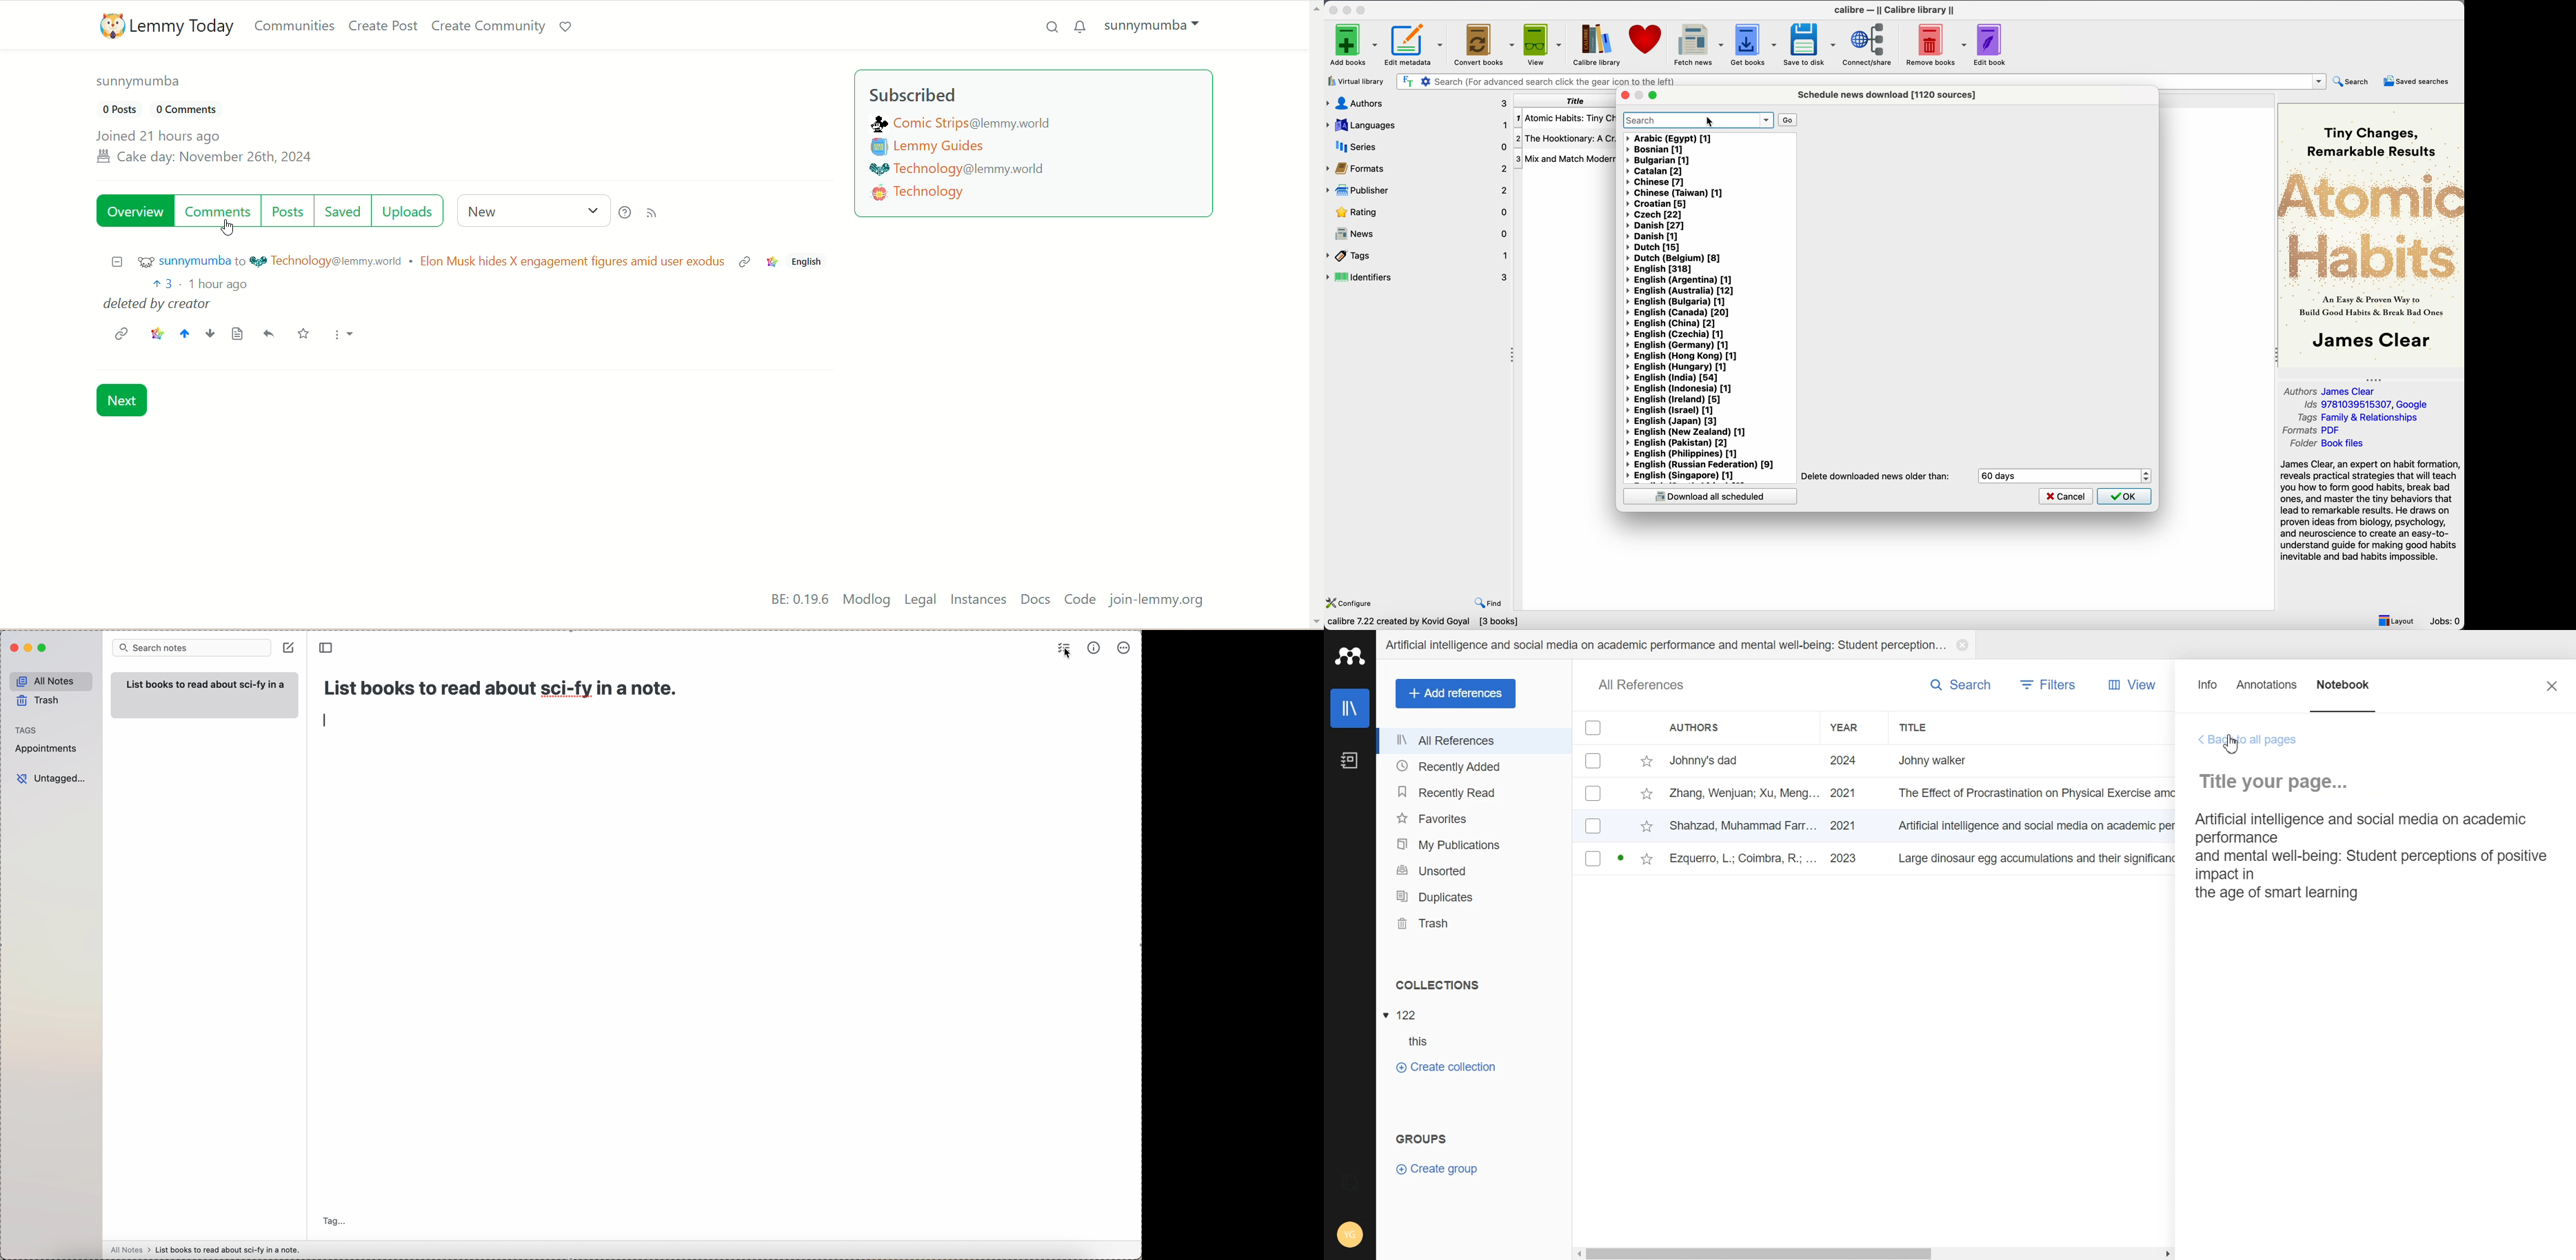 The height and width of the screenshot is (1260, 2576). Describe the element at coordinates (191, 648) in the screenshot. I see `search bar` at that location.